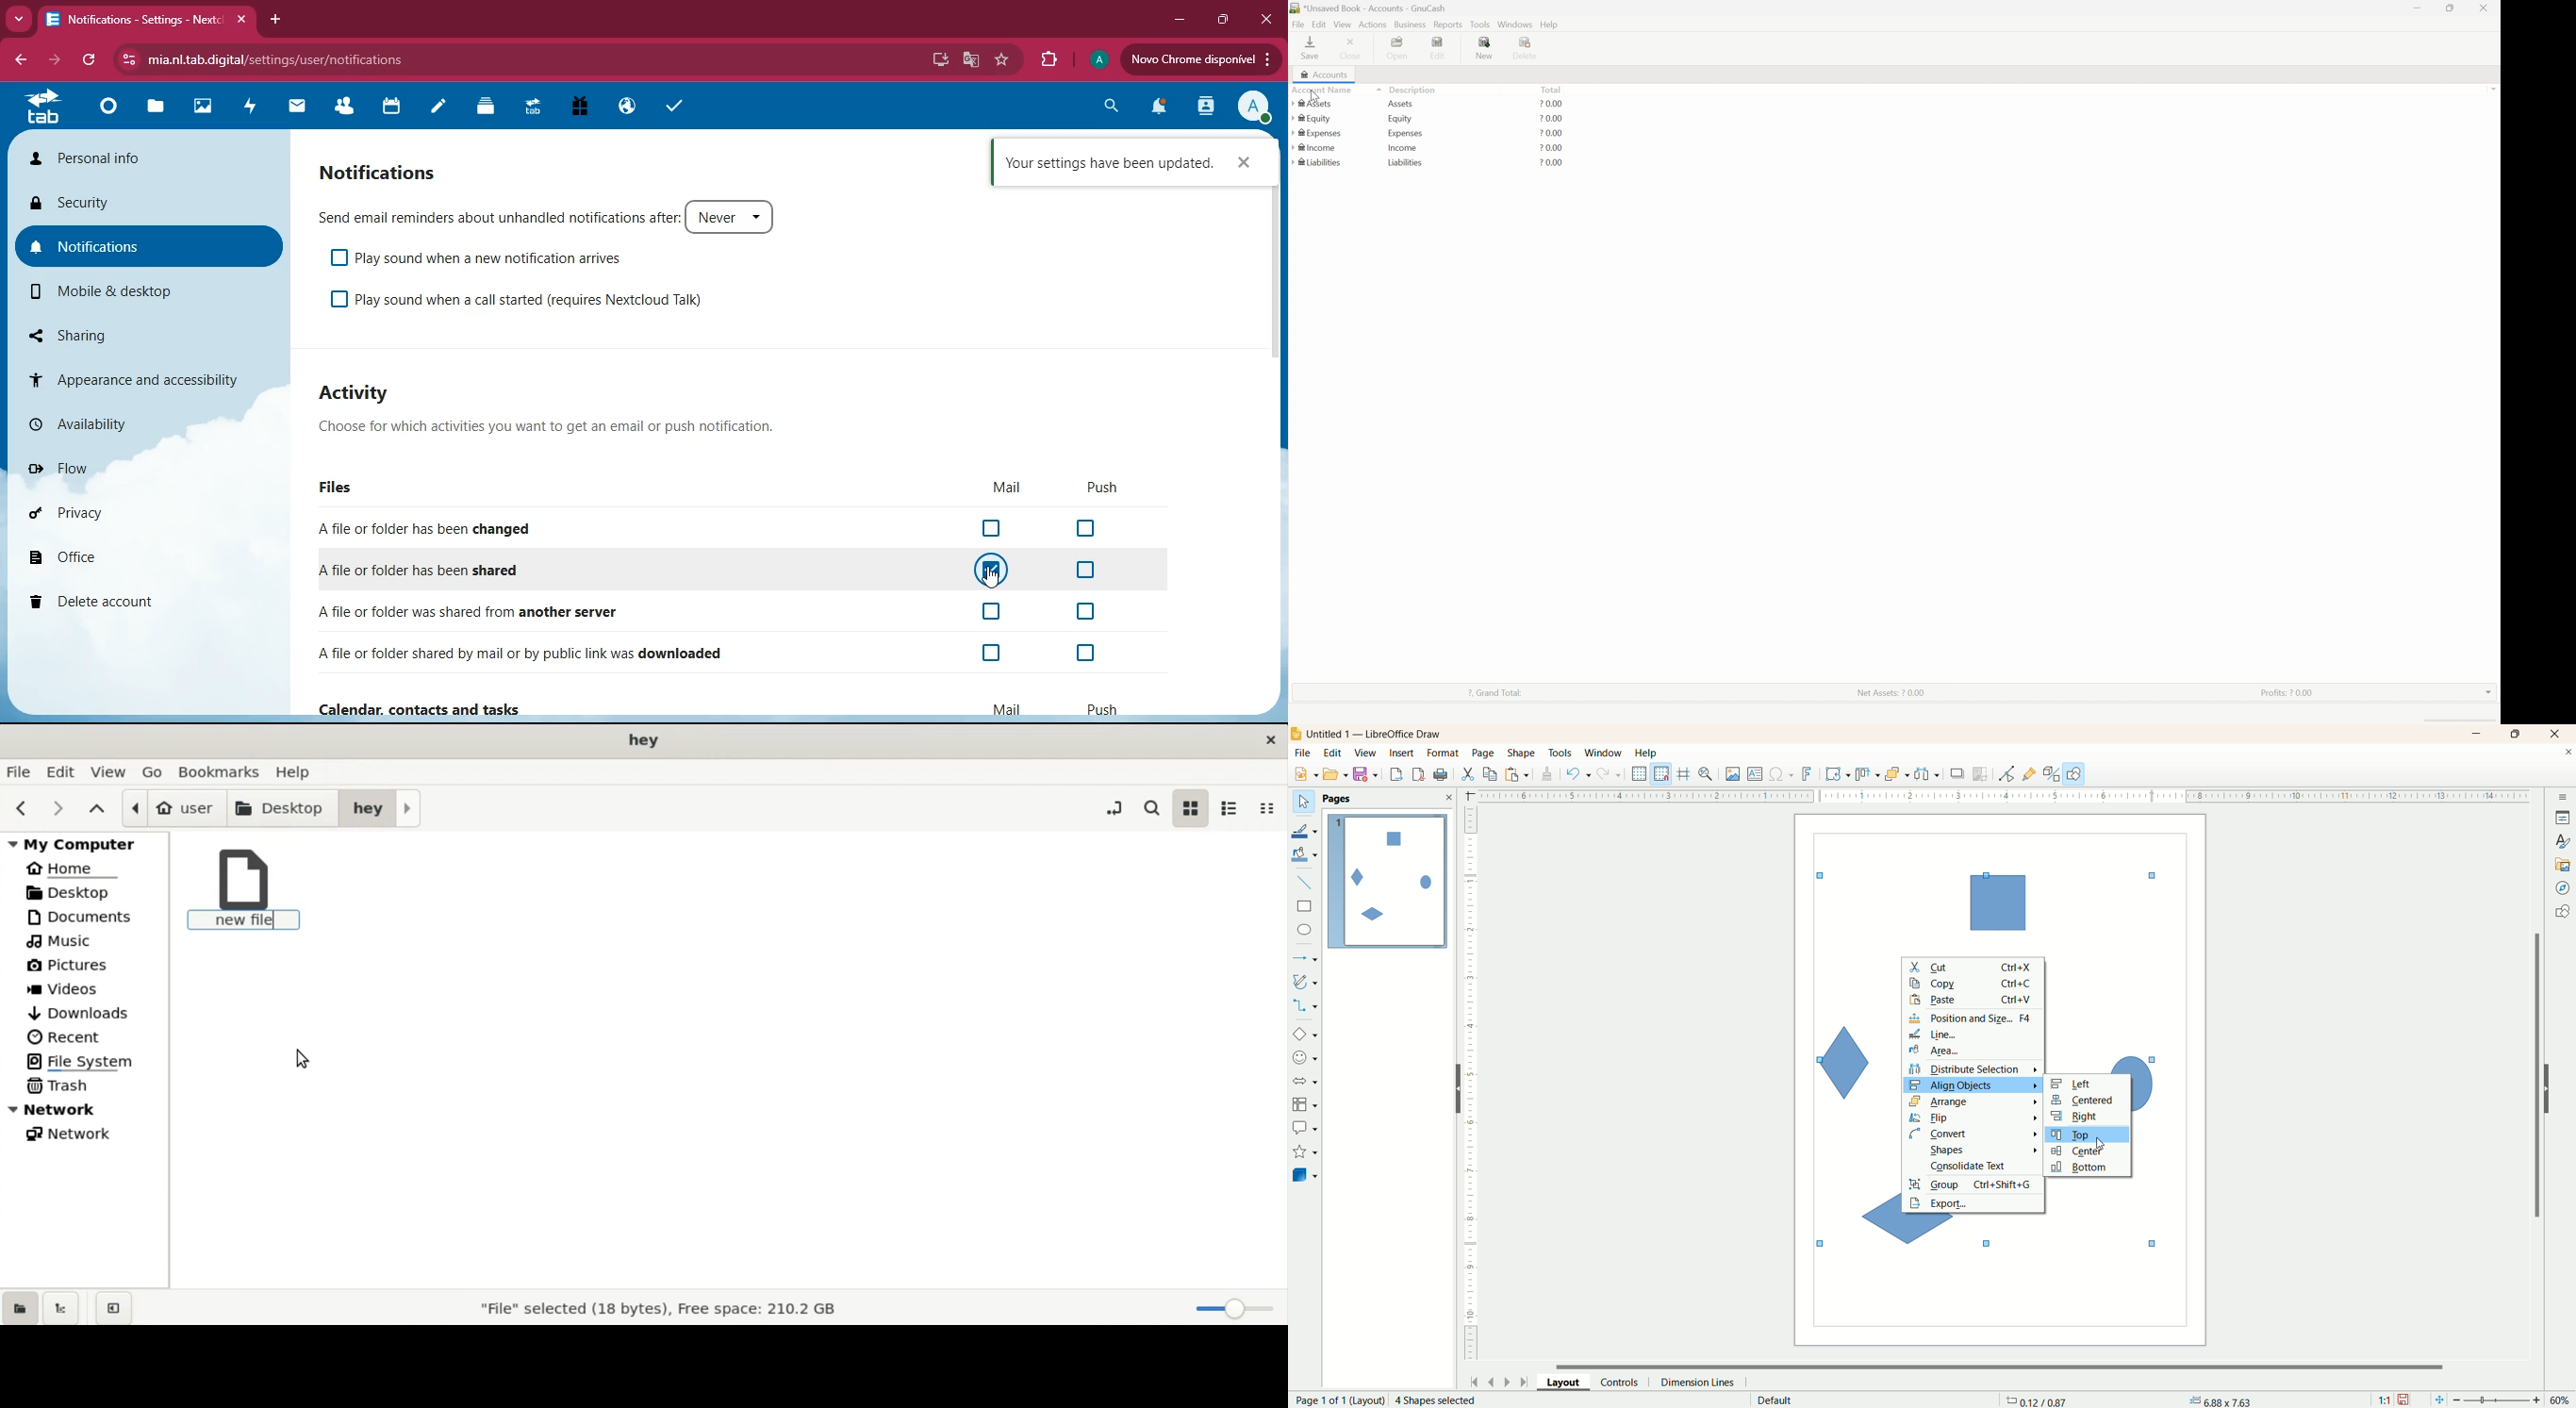 Image resolution: width=2576 pixels, height=1428 pixels. Describe the element at coordinates (1974, 1165) in the screenshot. I see `consolidate` at that location.